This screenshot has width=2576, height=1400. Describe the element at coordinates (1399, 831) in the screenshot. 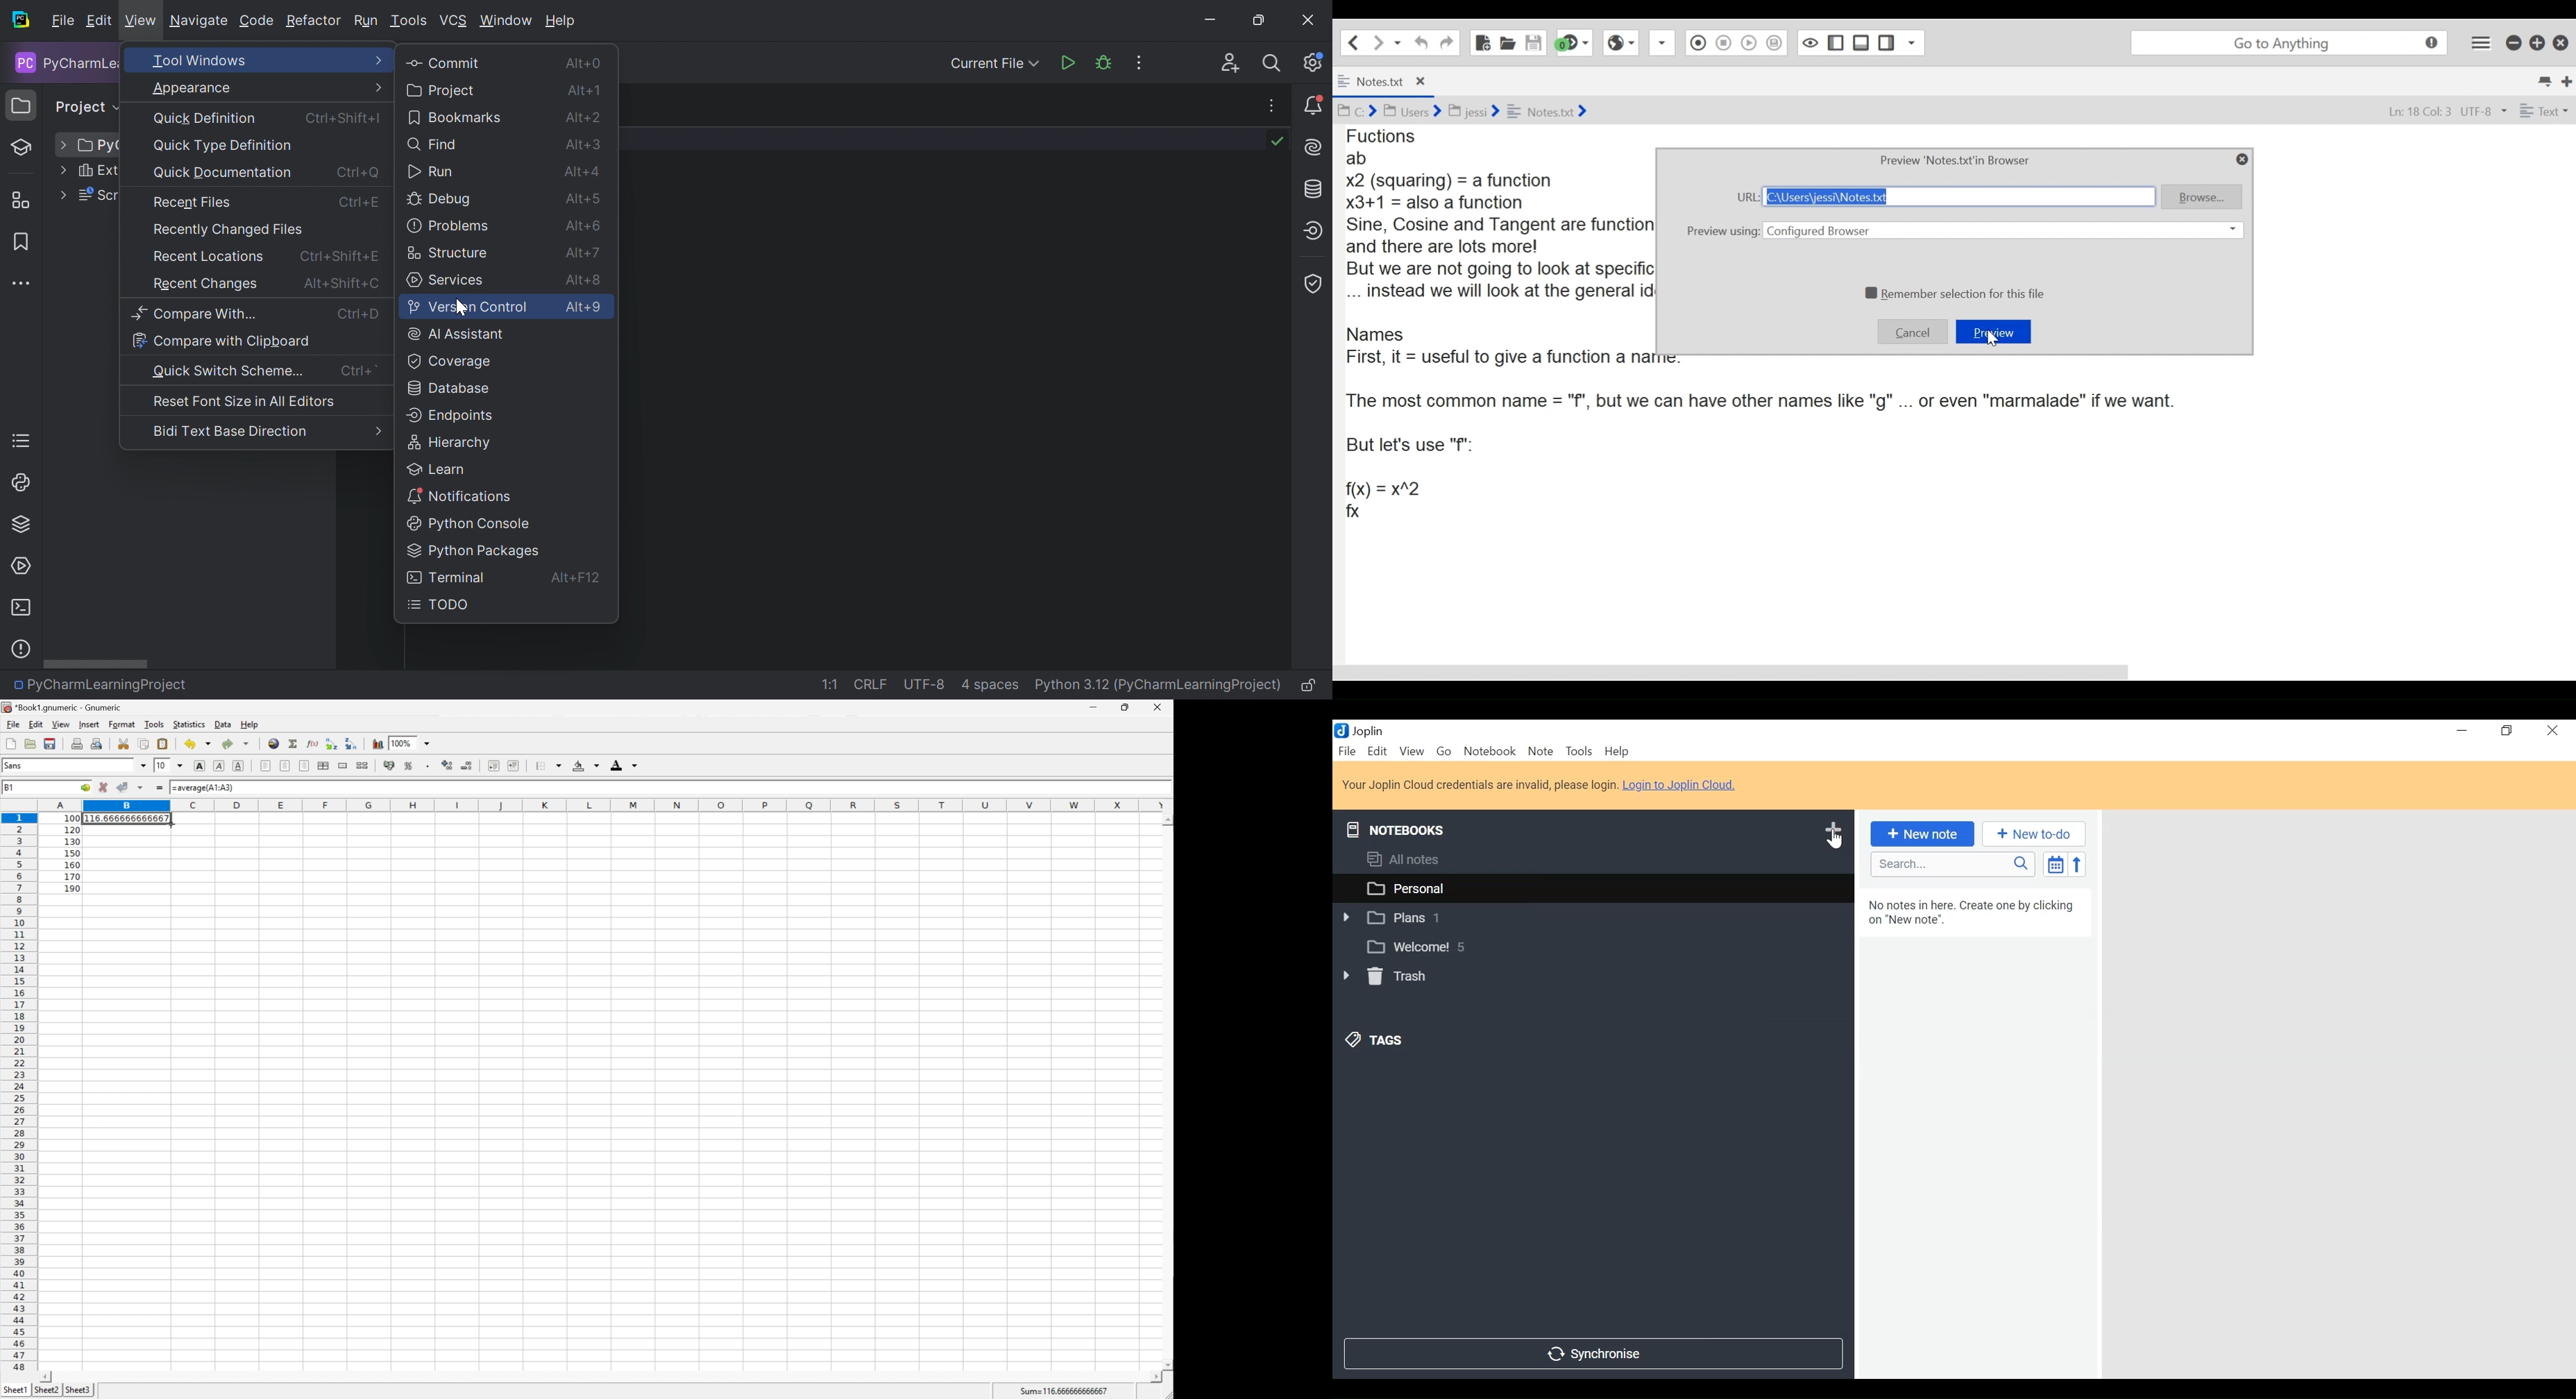

I see `Notebooks` at that location.